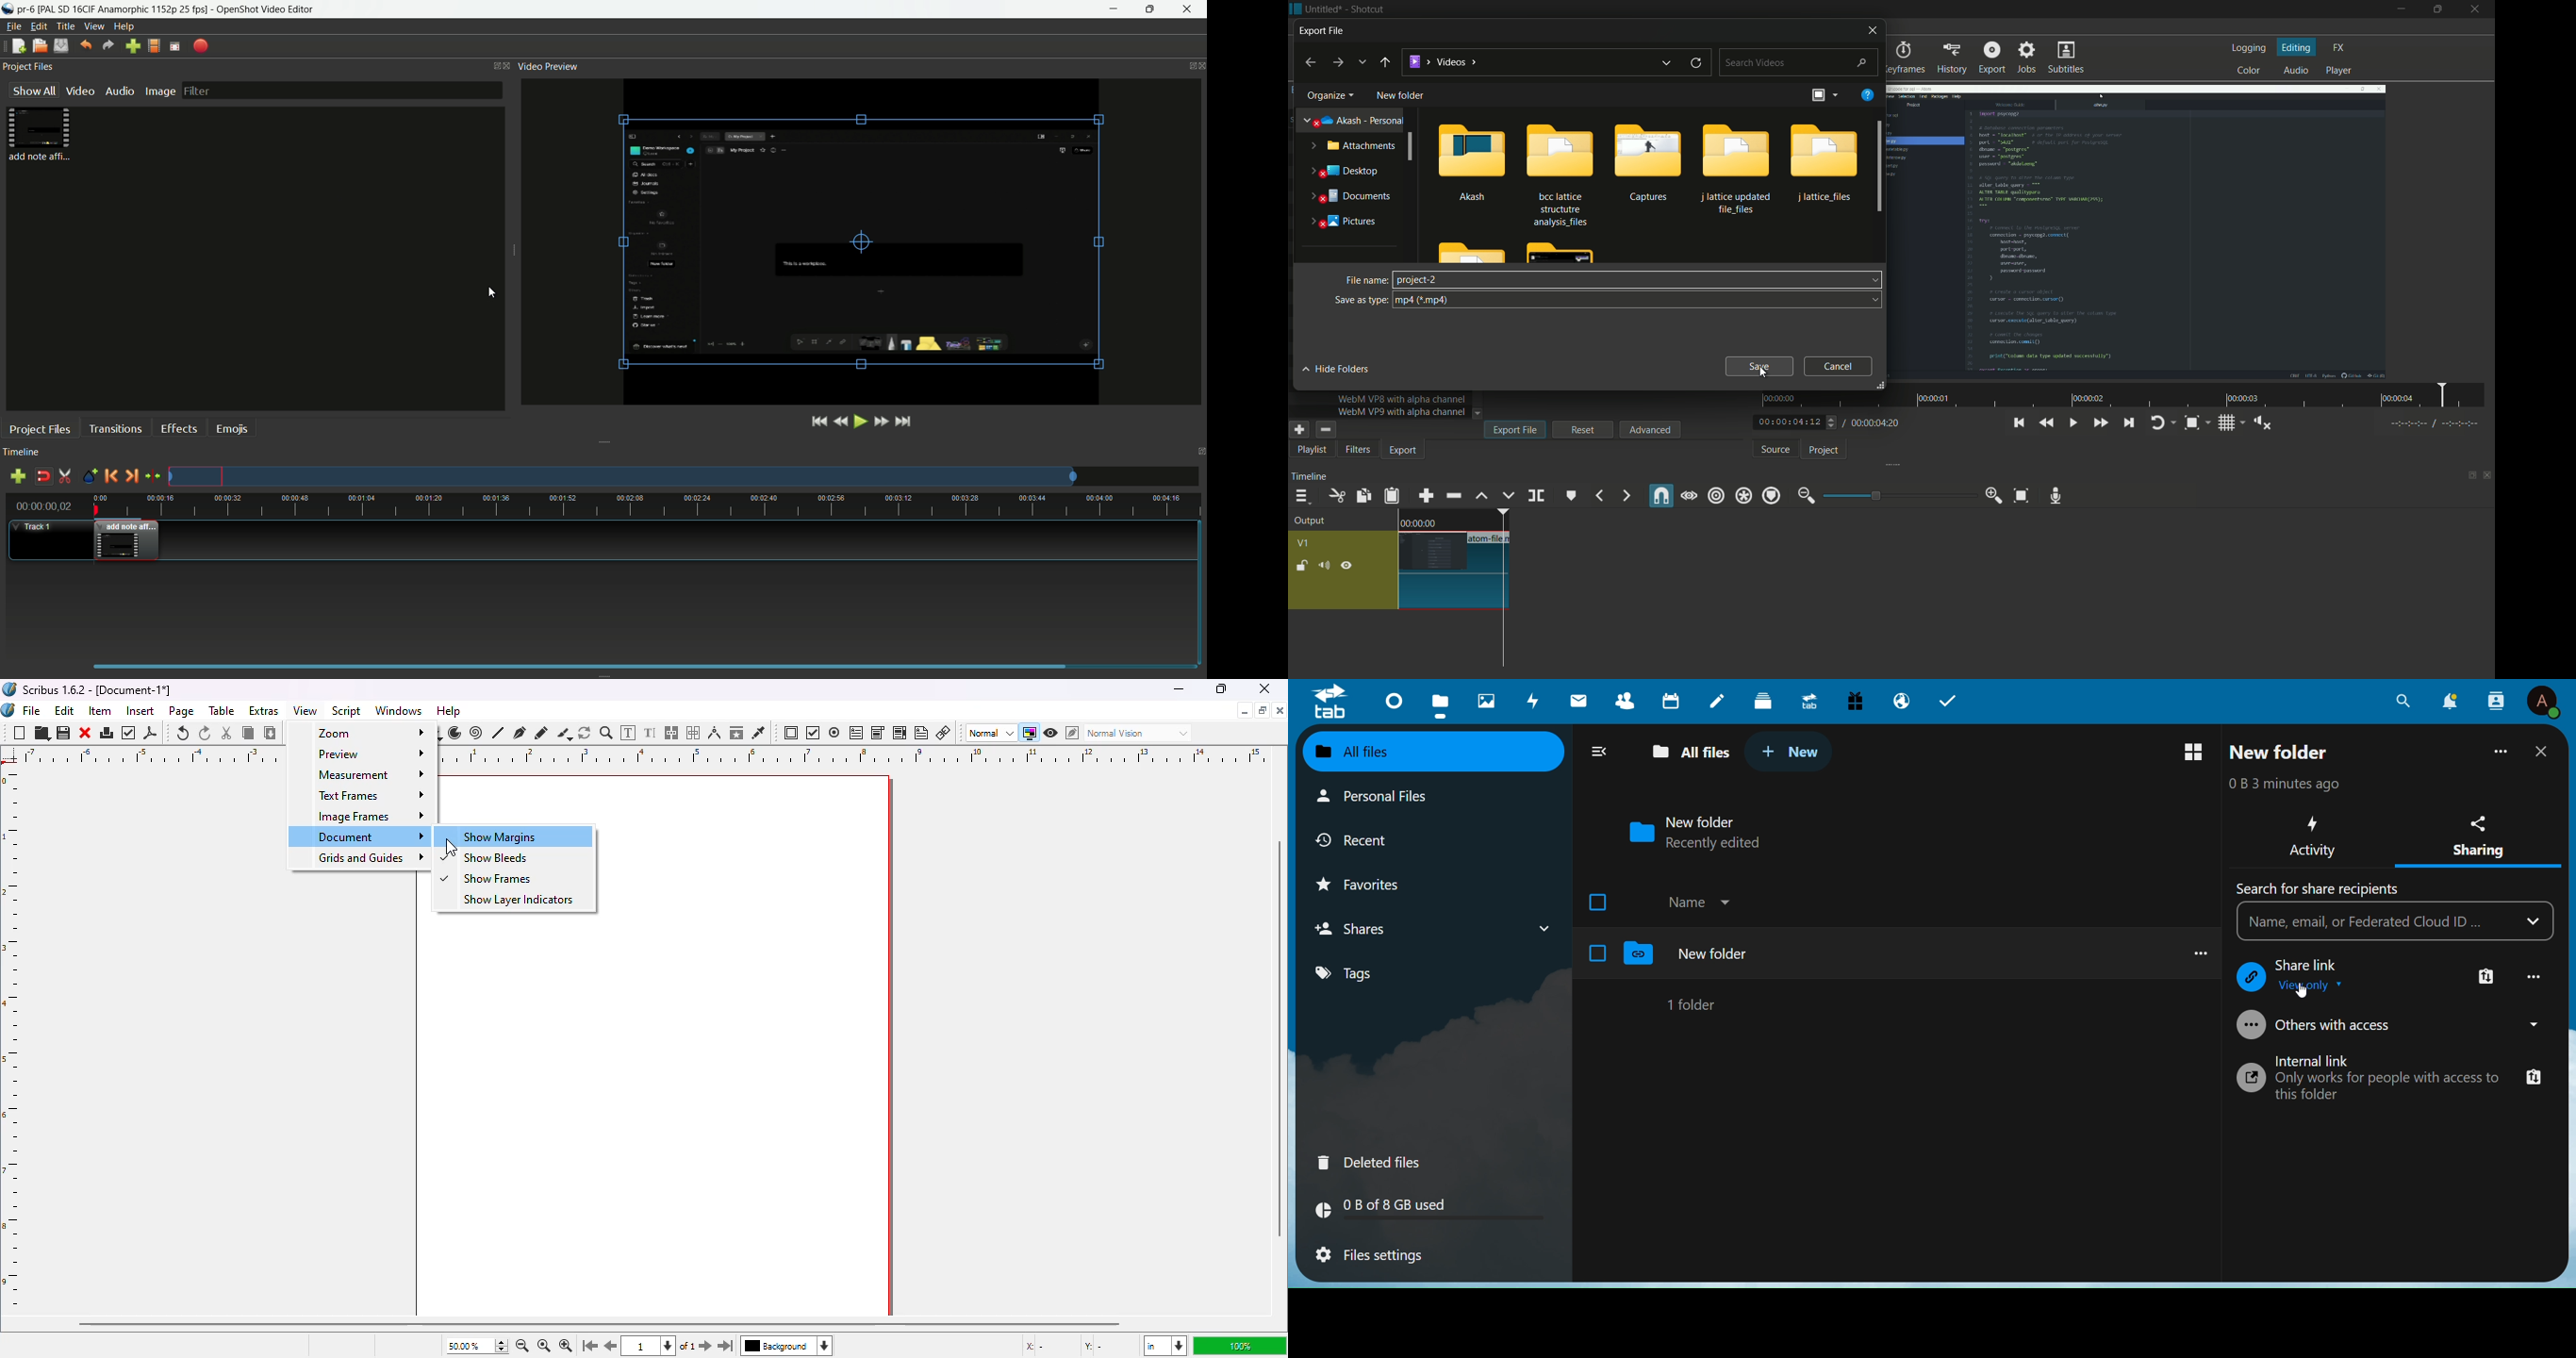  What do you see at coordinates (1627, 495) in the screenshot?
I see `next marker` at bounding box center [1627, 495].